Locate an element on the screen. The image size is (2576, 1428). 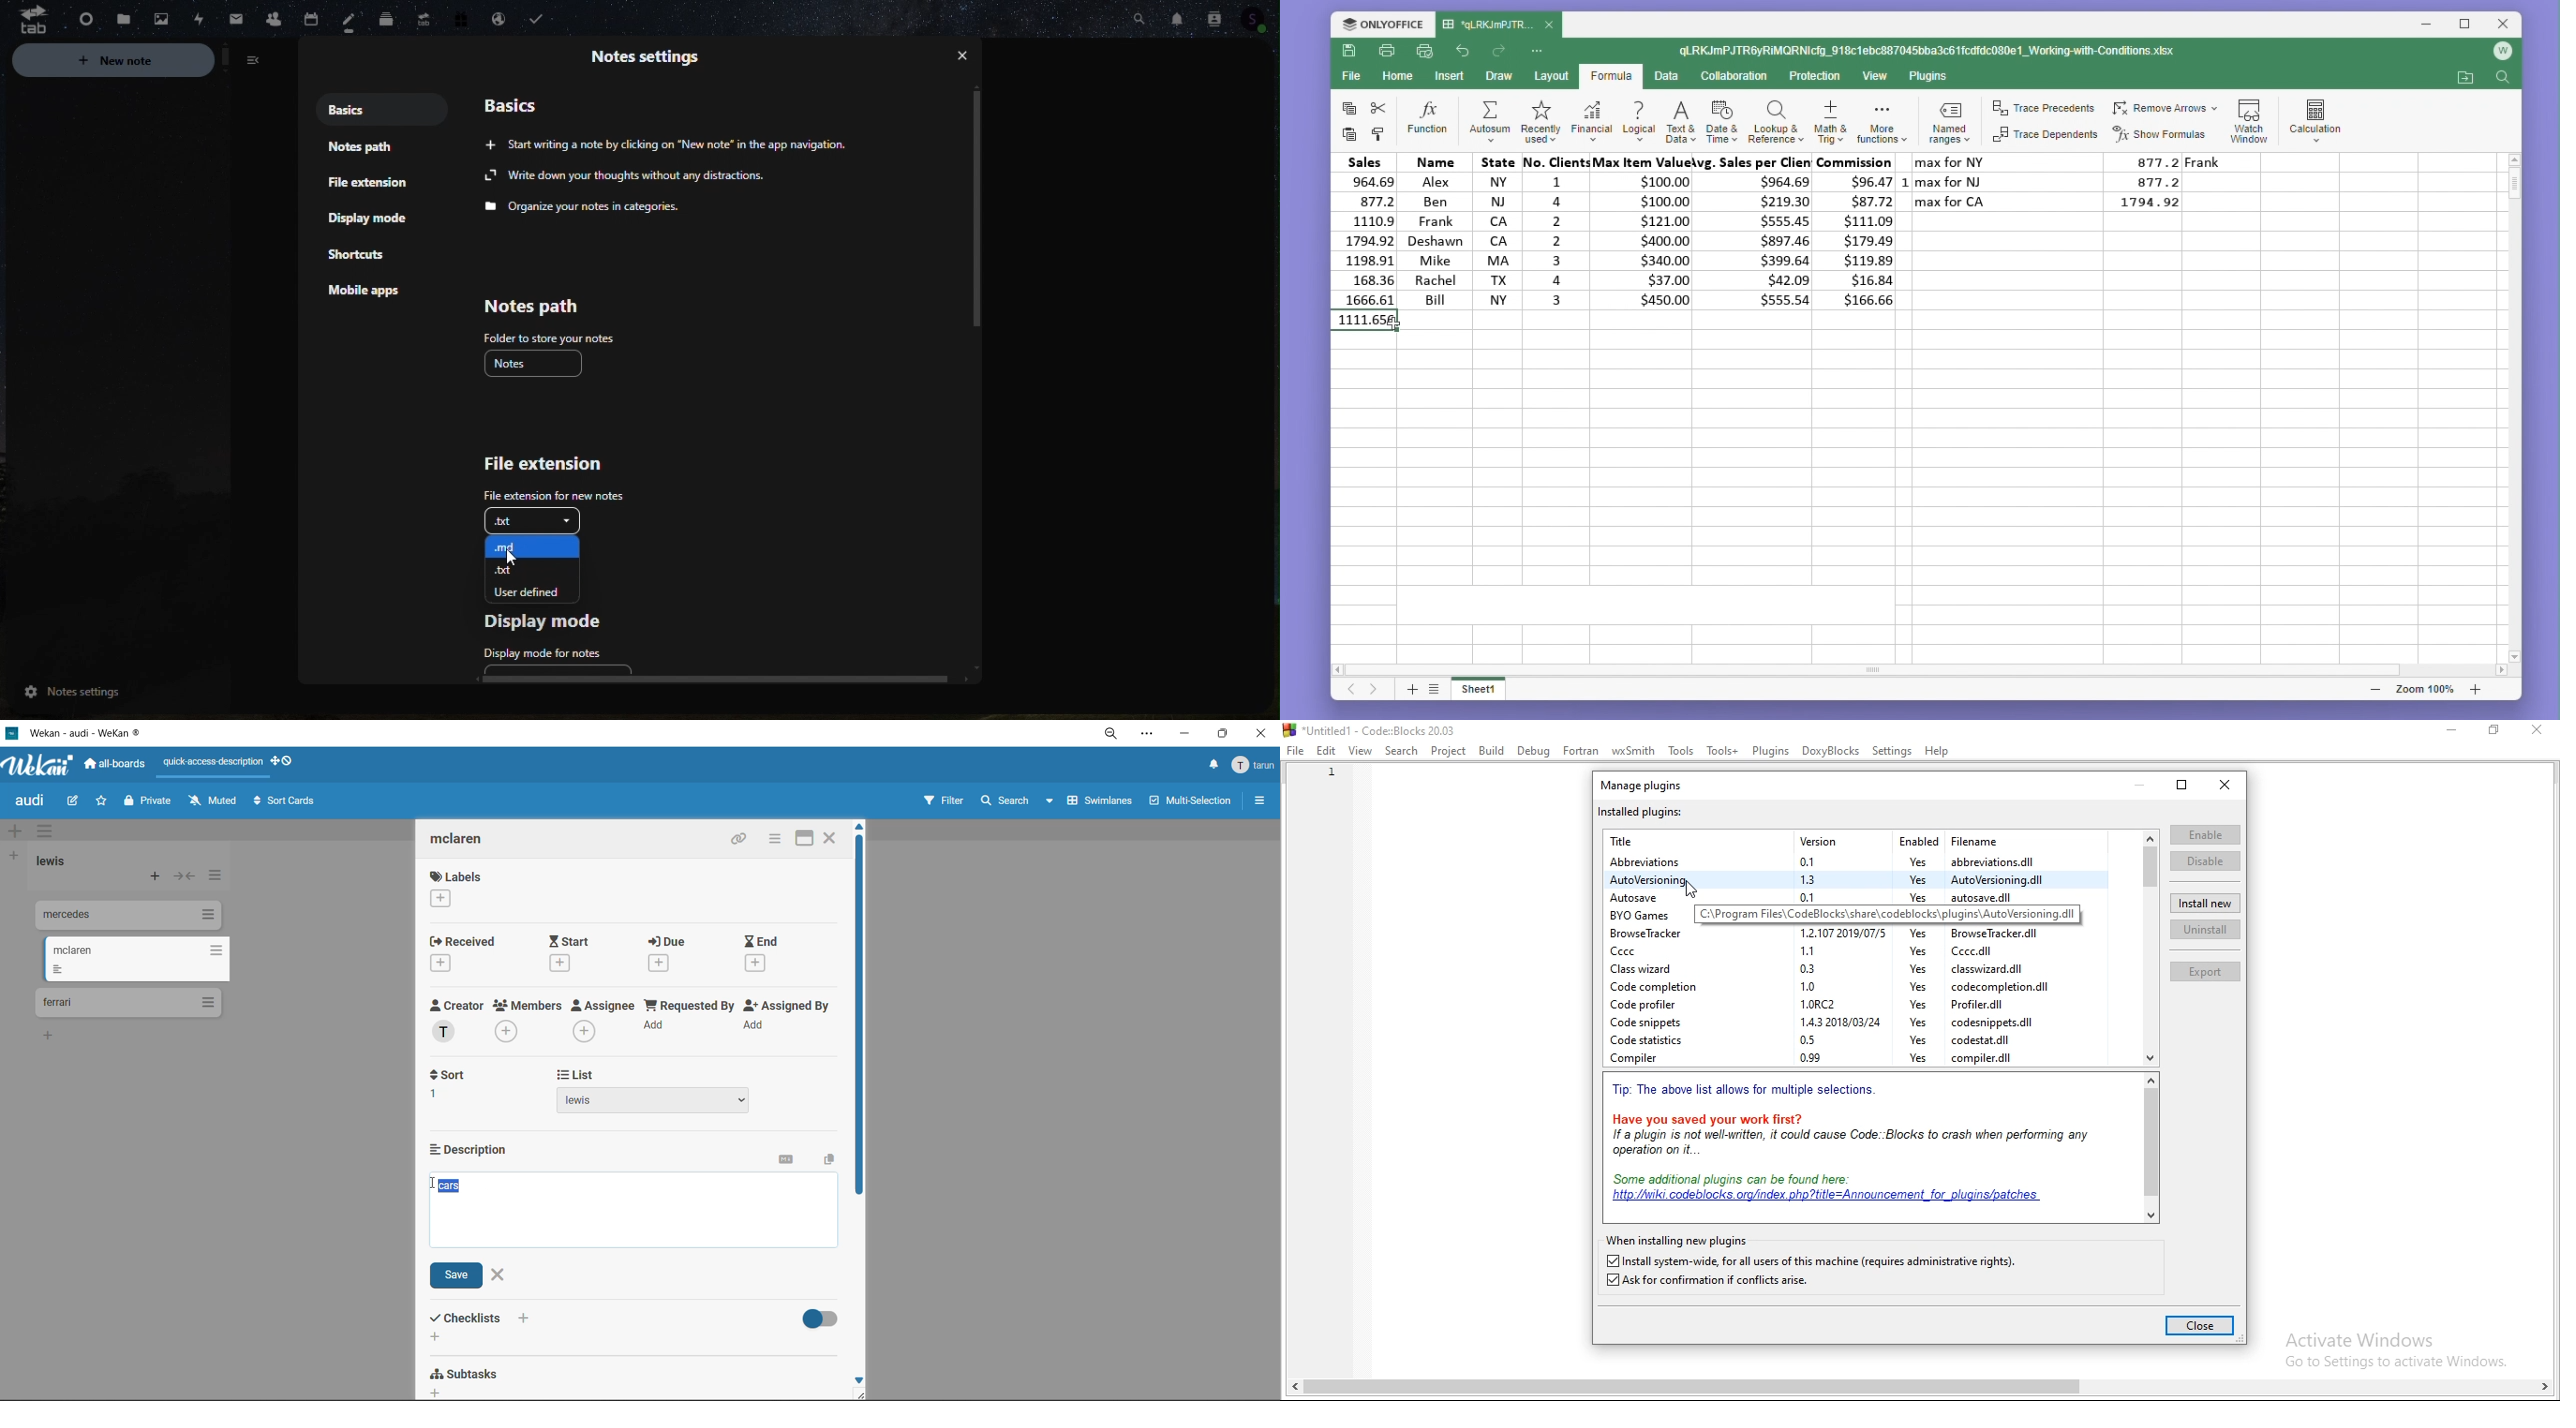
line numbers is located at coordinates (1328, 789).